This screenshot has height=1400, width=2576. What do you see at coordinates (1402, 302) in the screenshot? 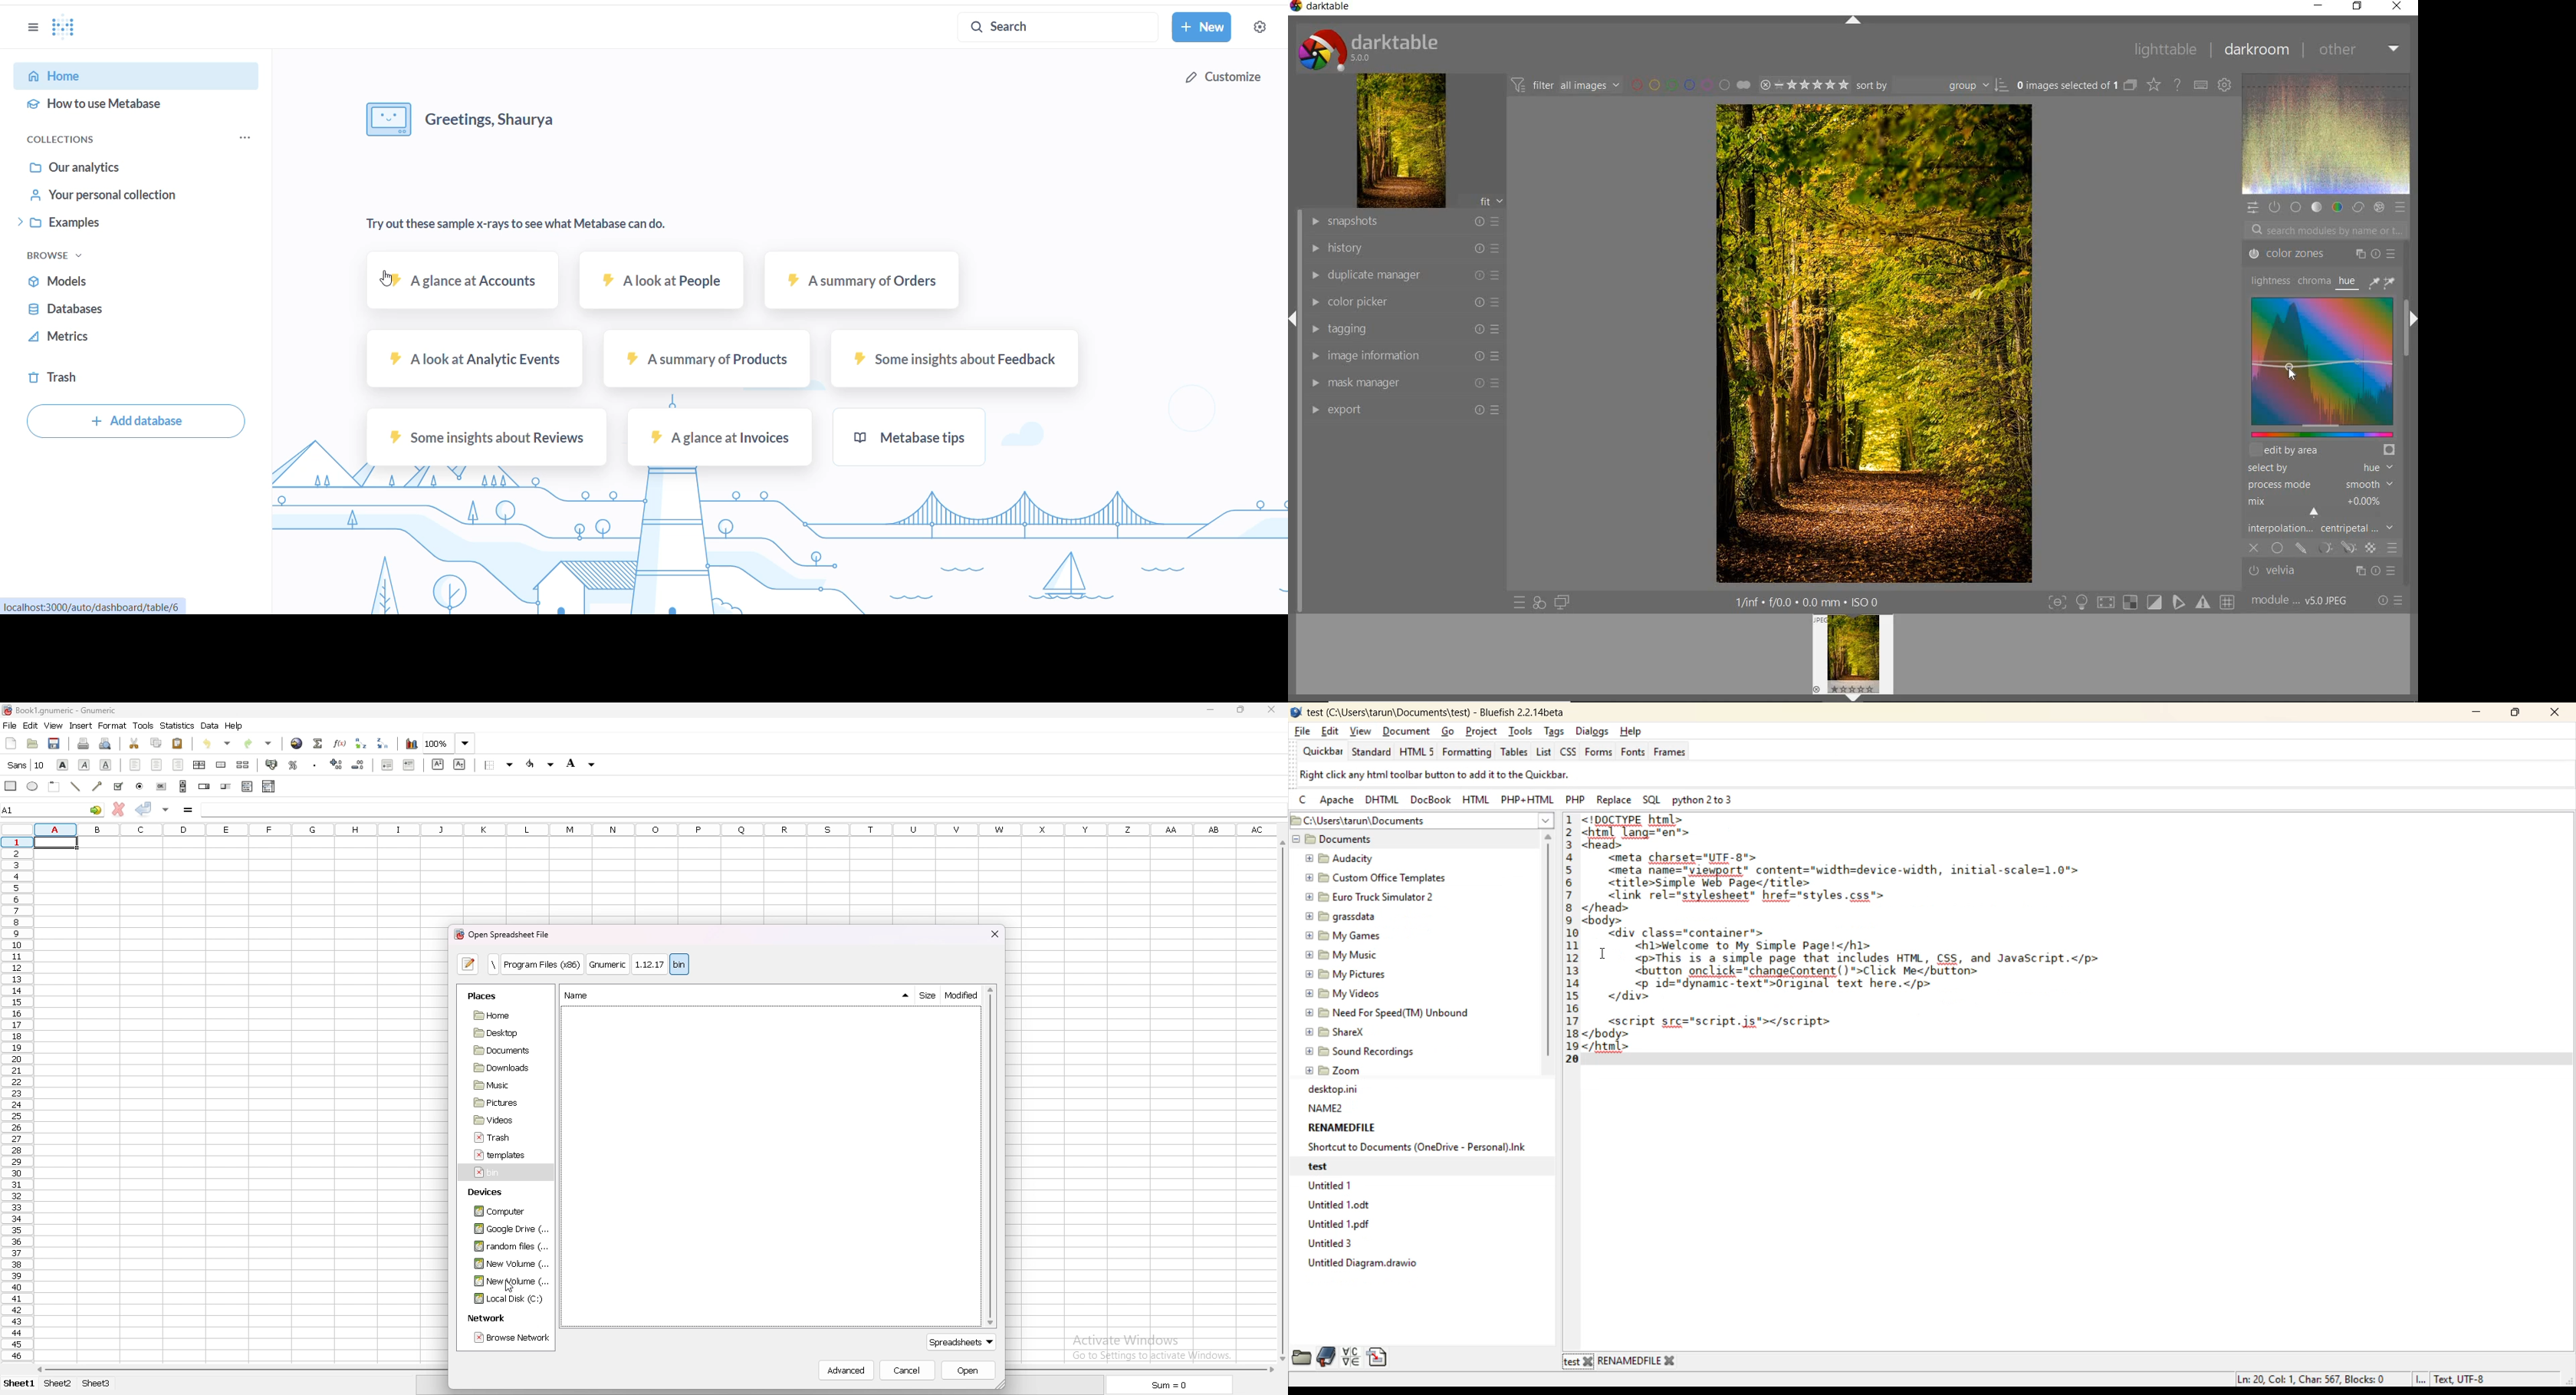
I see `COLOR PICKER` at bounding box center [1402, 302].